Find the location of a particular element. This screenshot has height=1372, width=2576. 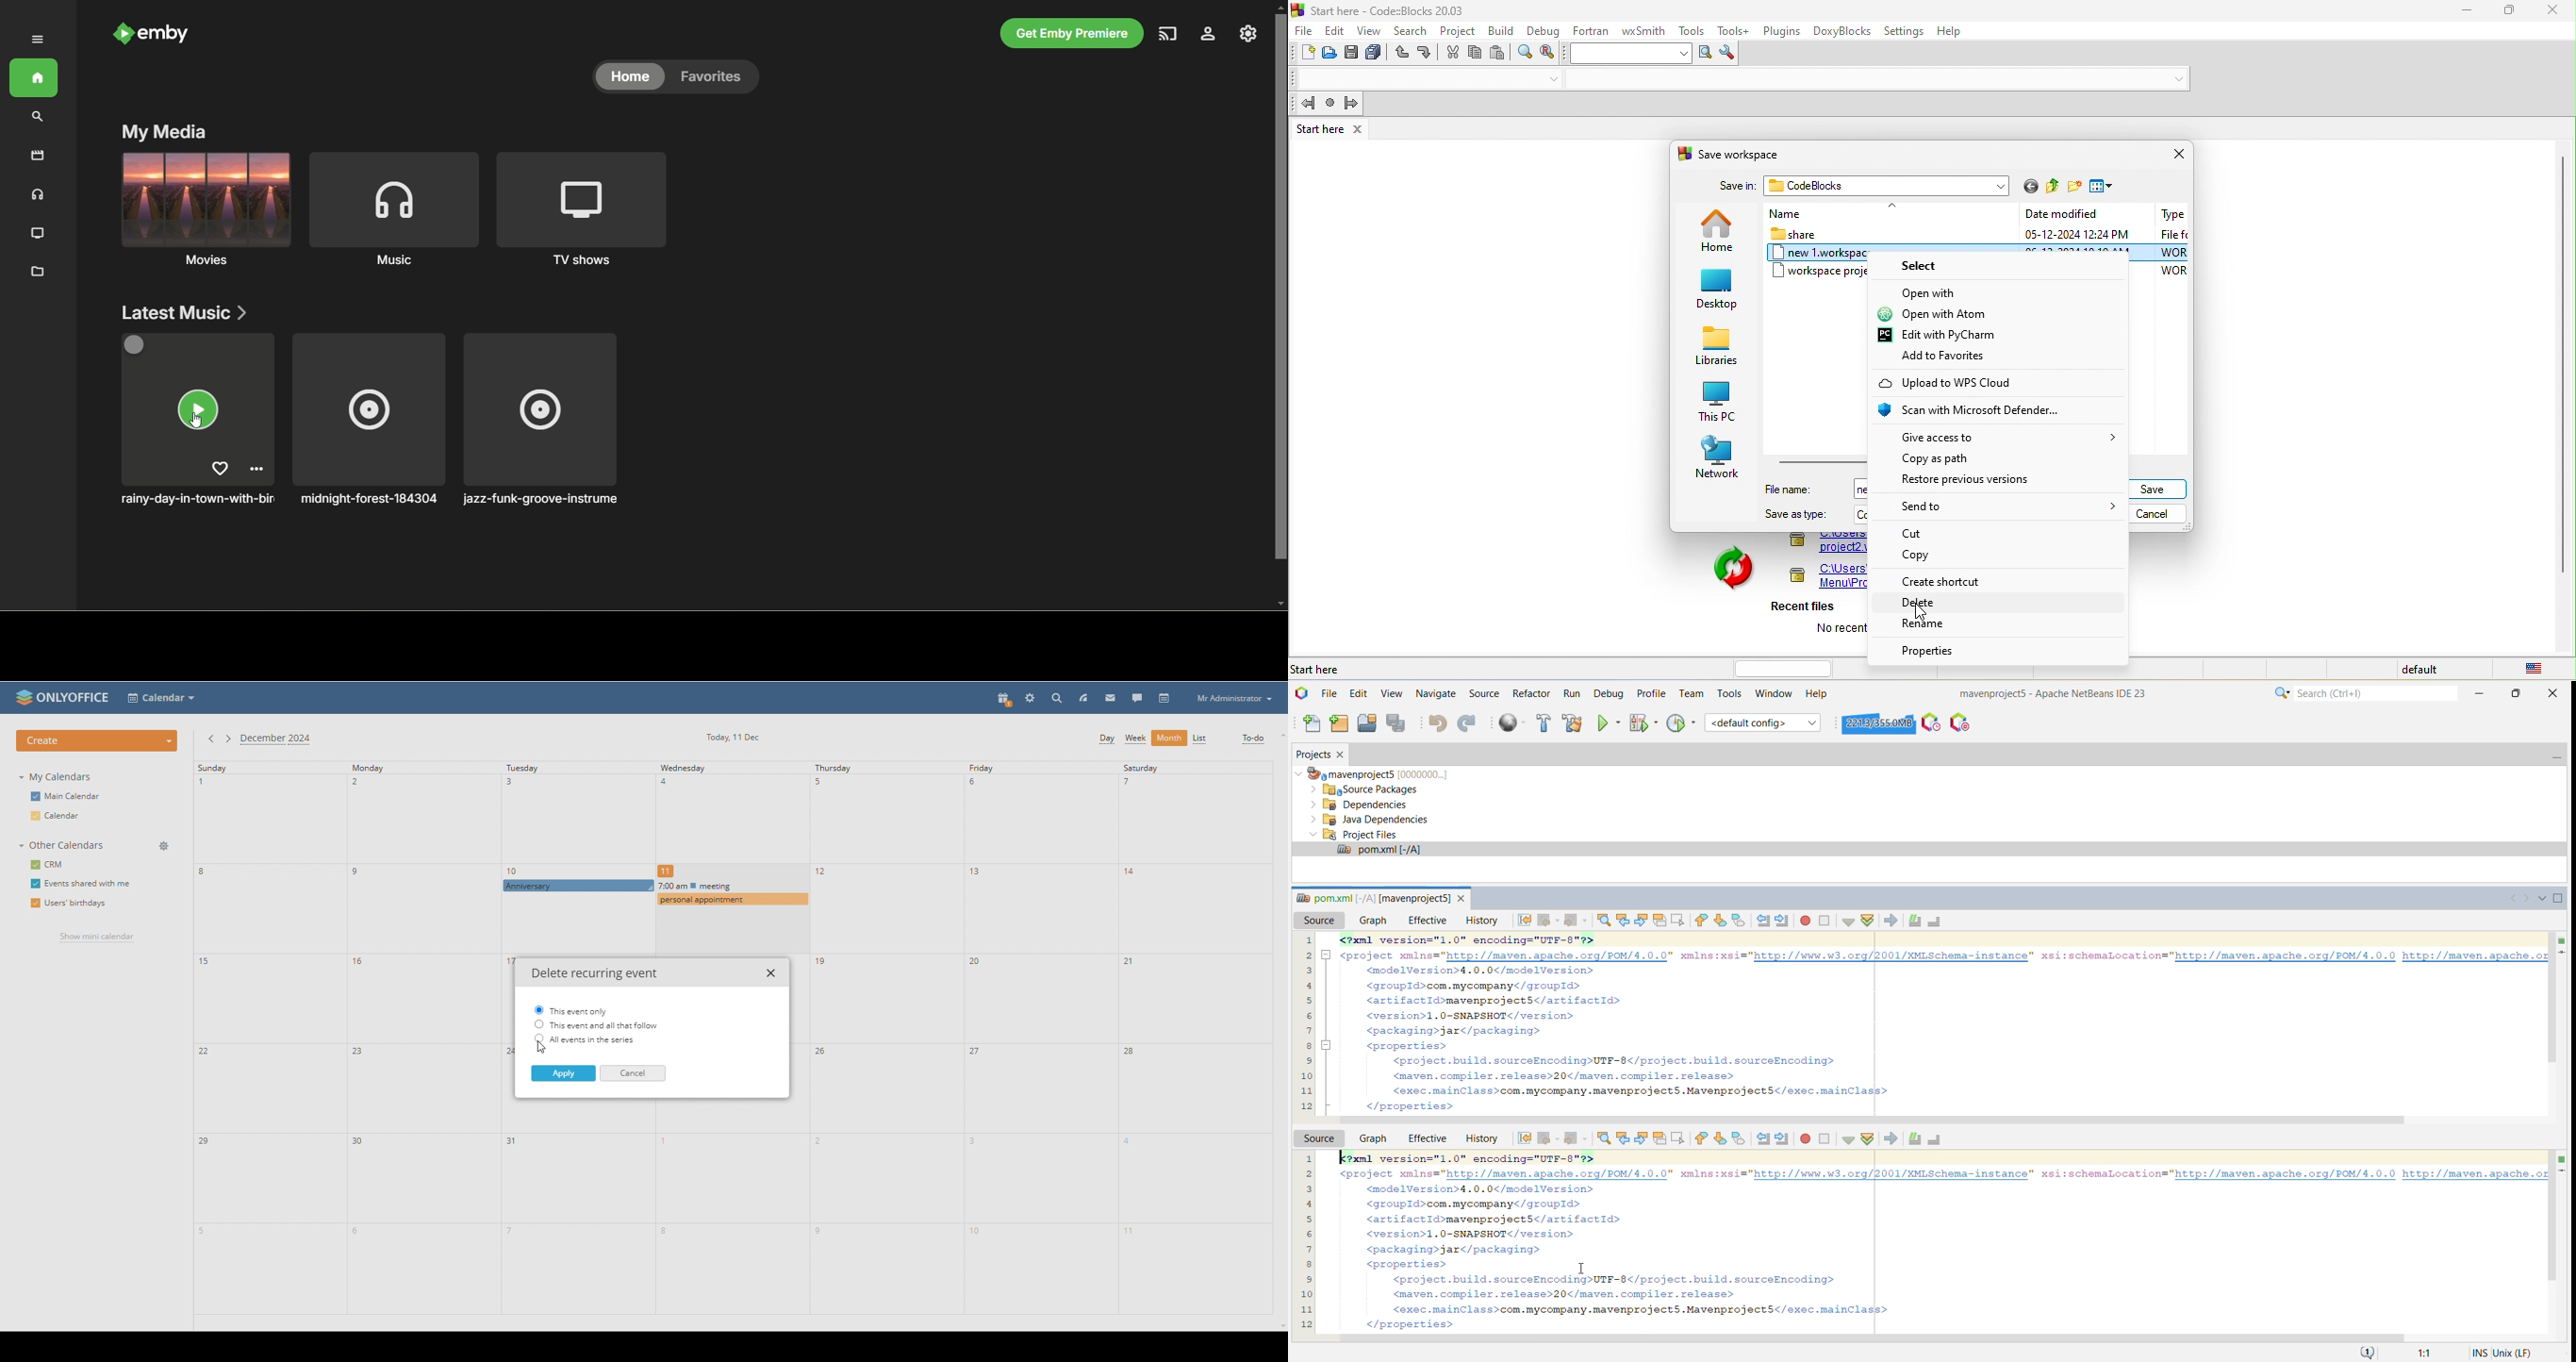

wxsmith is located at coordinates (1645, 28).